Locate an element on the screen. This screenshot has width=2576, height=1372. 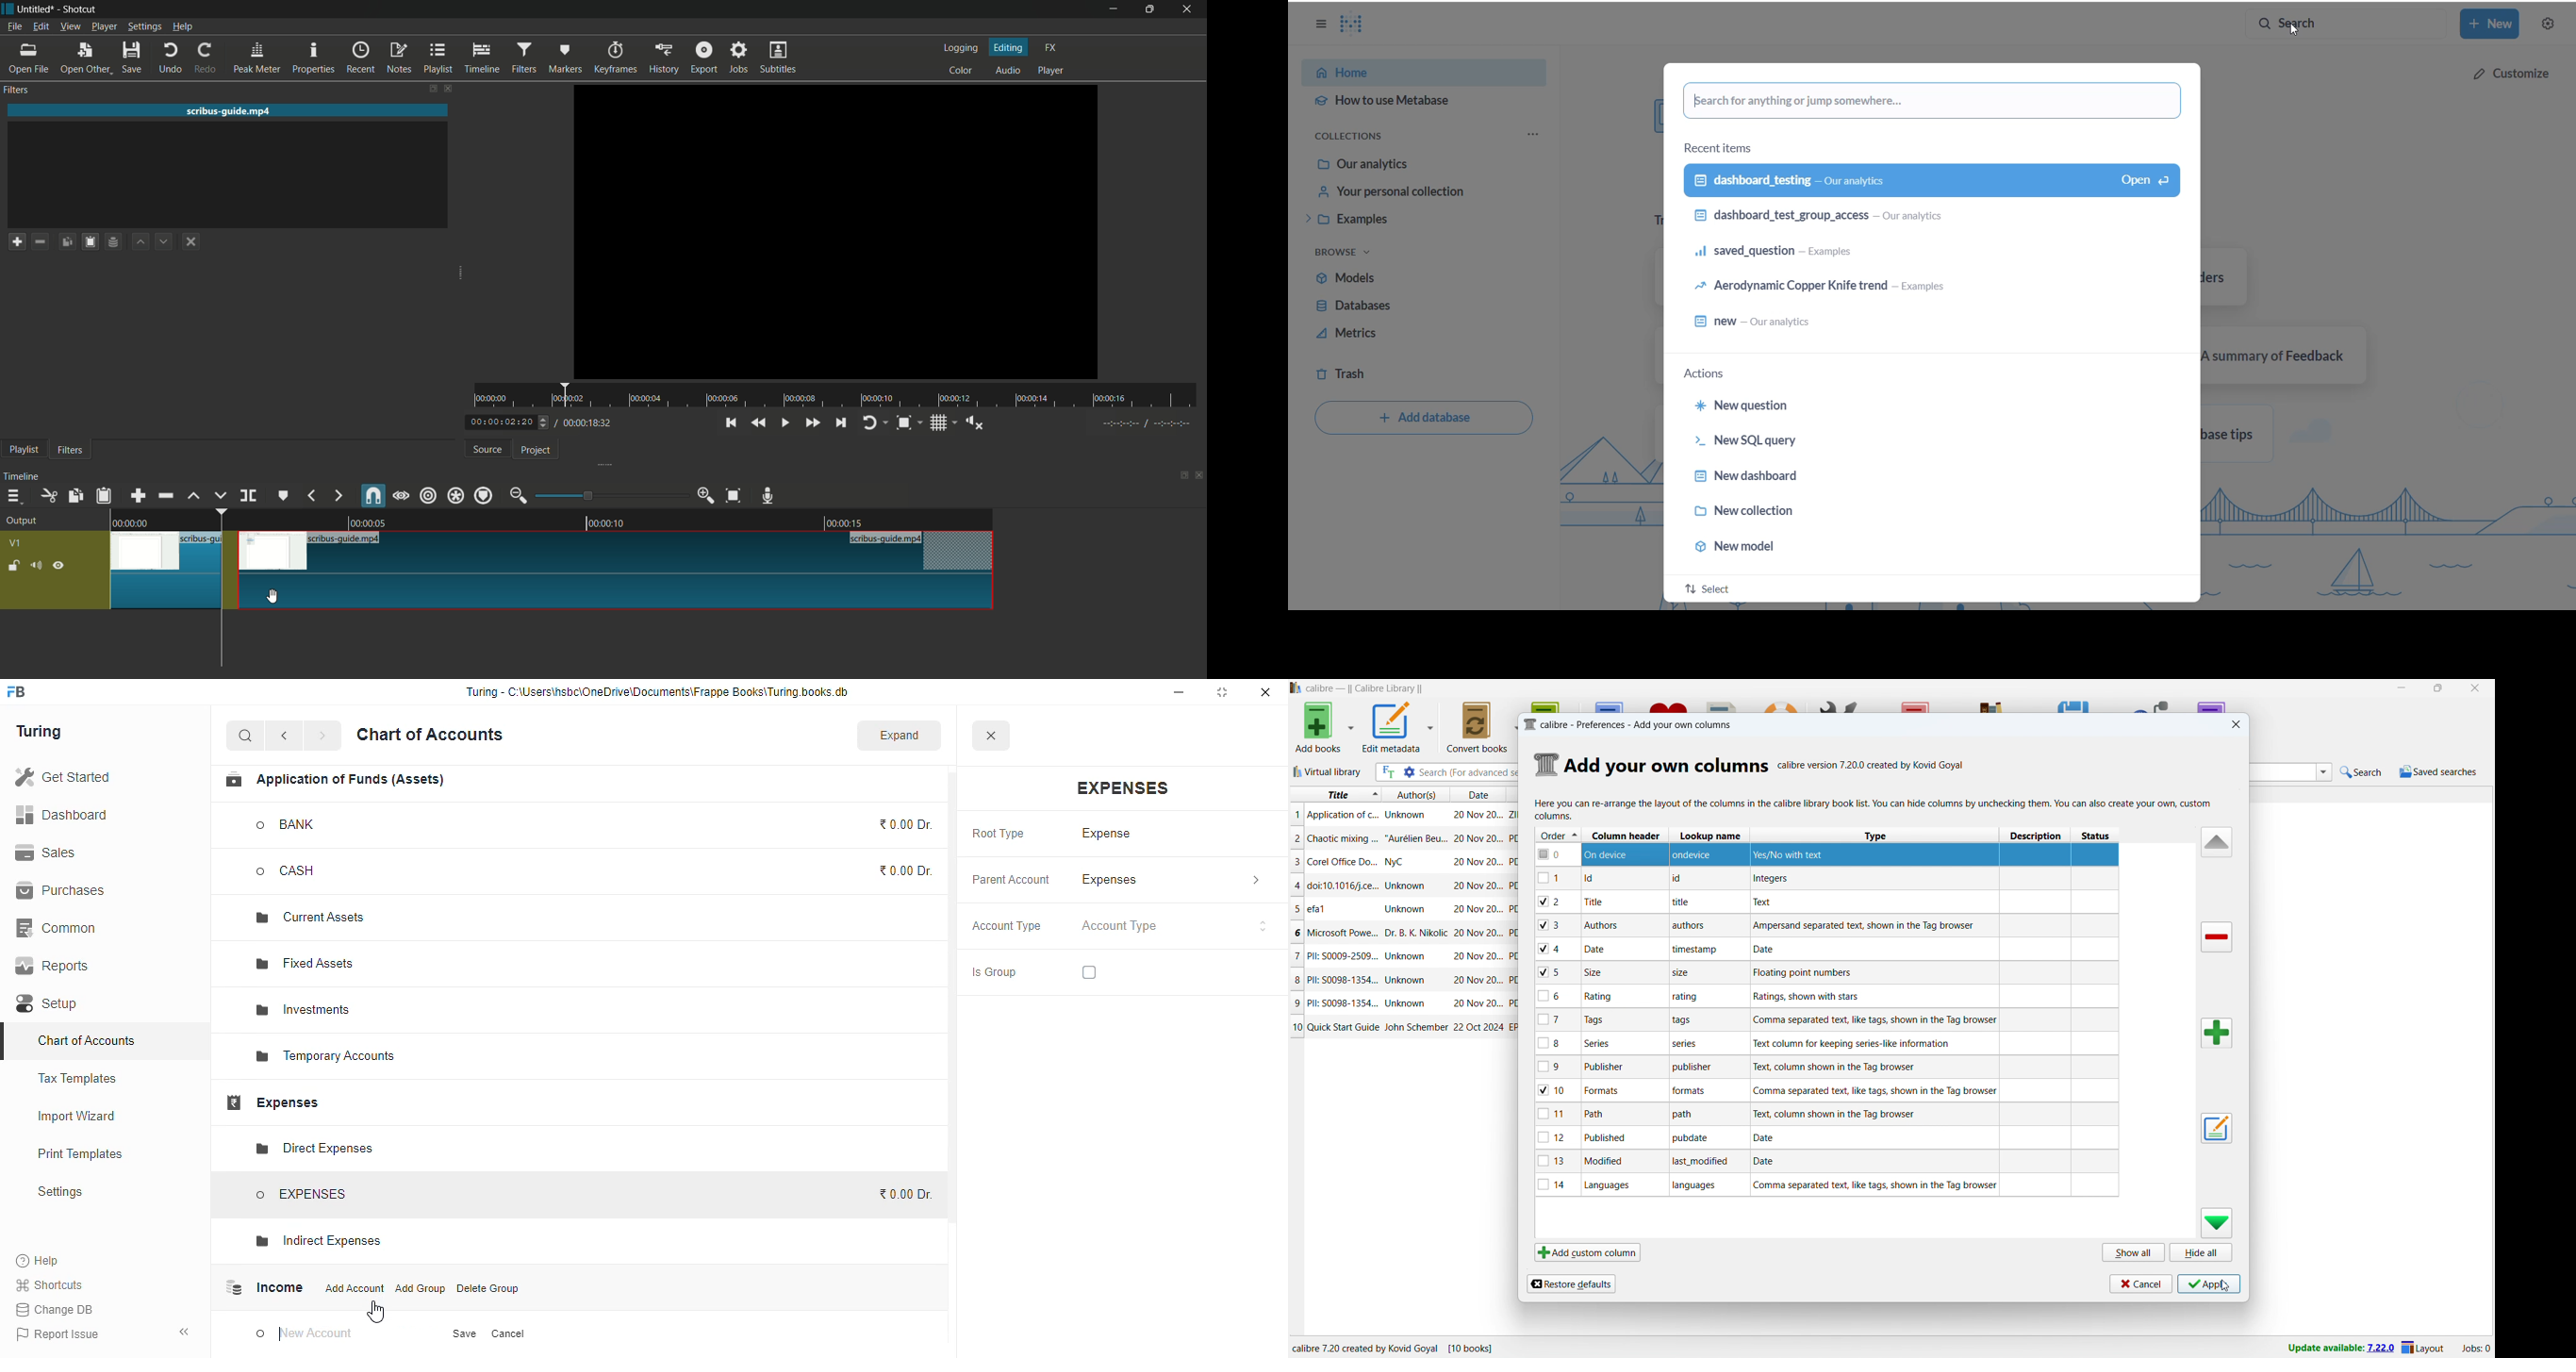
indirect expenses is located at coordinates (315, 1241).